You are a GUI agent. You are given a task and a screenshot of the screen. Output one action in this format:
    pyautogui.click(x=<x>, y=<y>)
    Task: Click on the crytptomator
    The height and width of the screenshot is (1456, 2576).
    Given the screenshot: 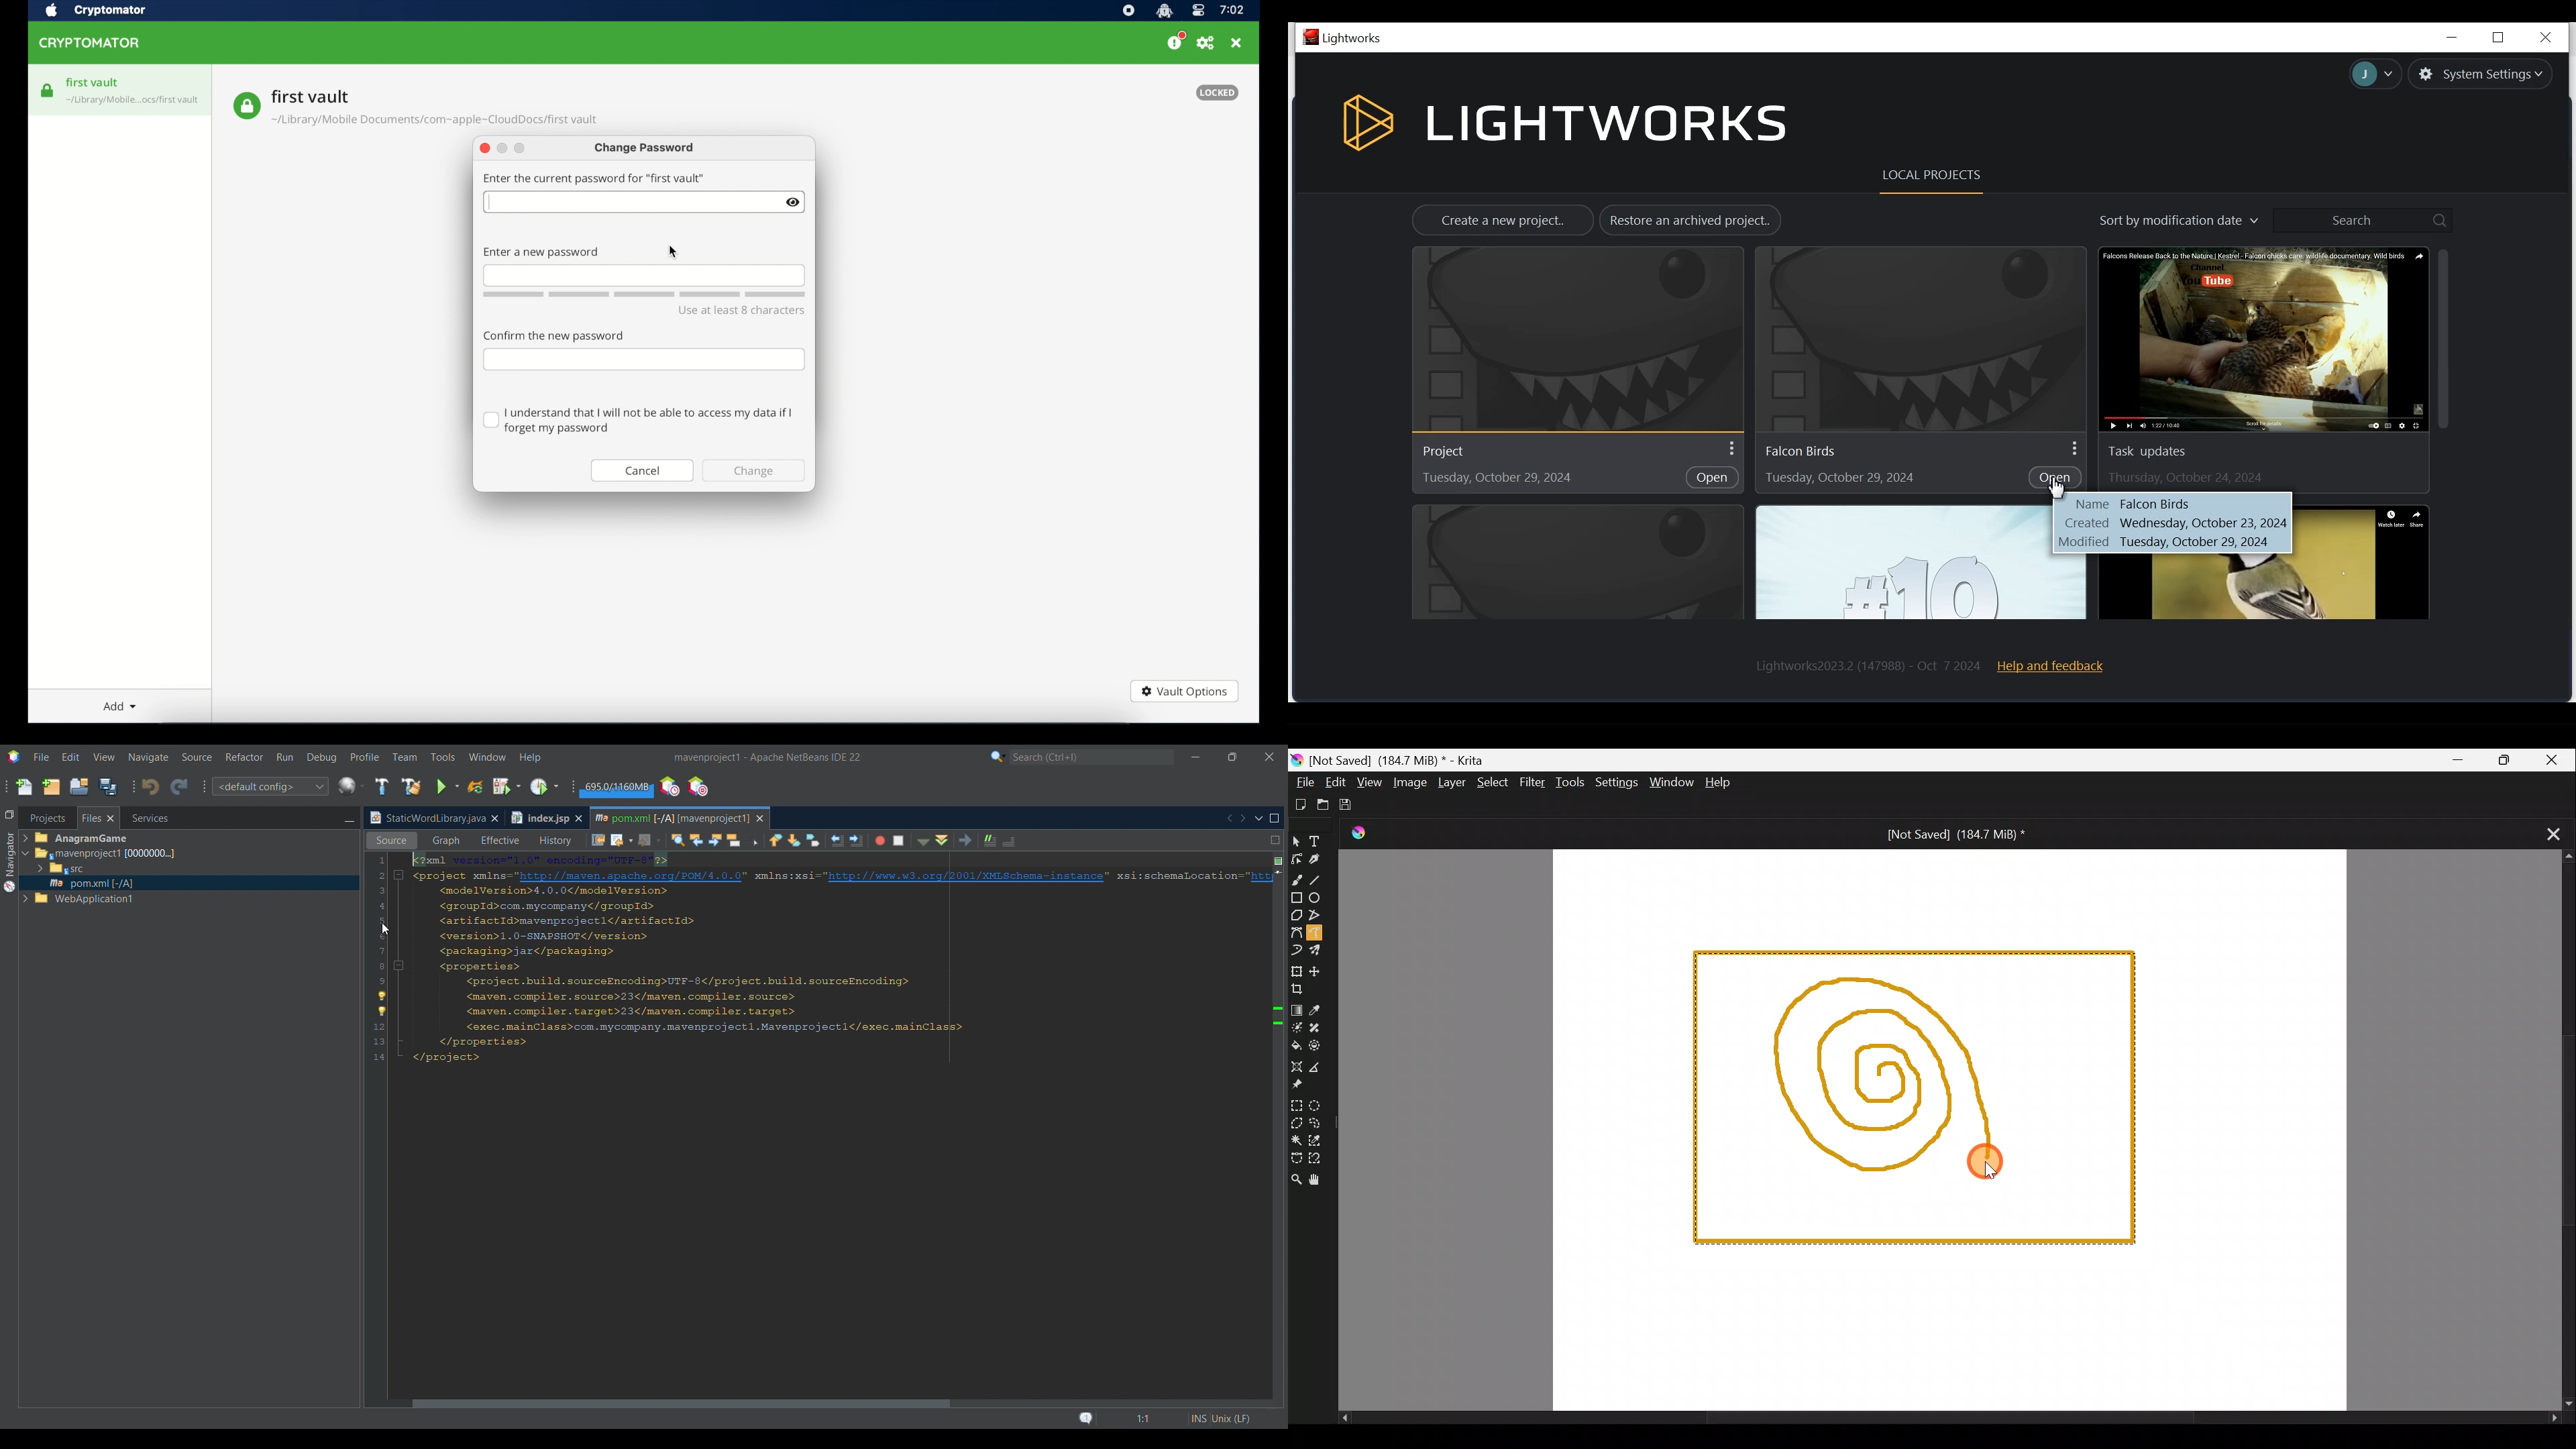 What is the action you would take?
    pyautogui.click(x=109, y=11)
    